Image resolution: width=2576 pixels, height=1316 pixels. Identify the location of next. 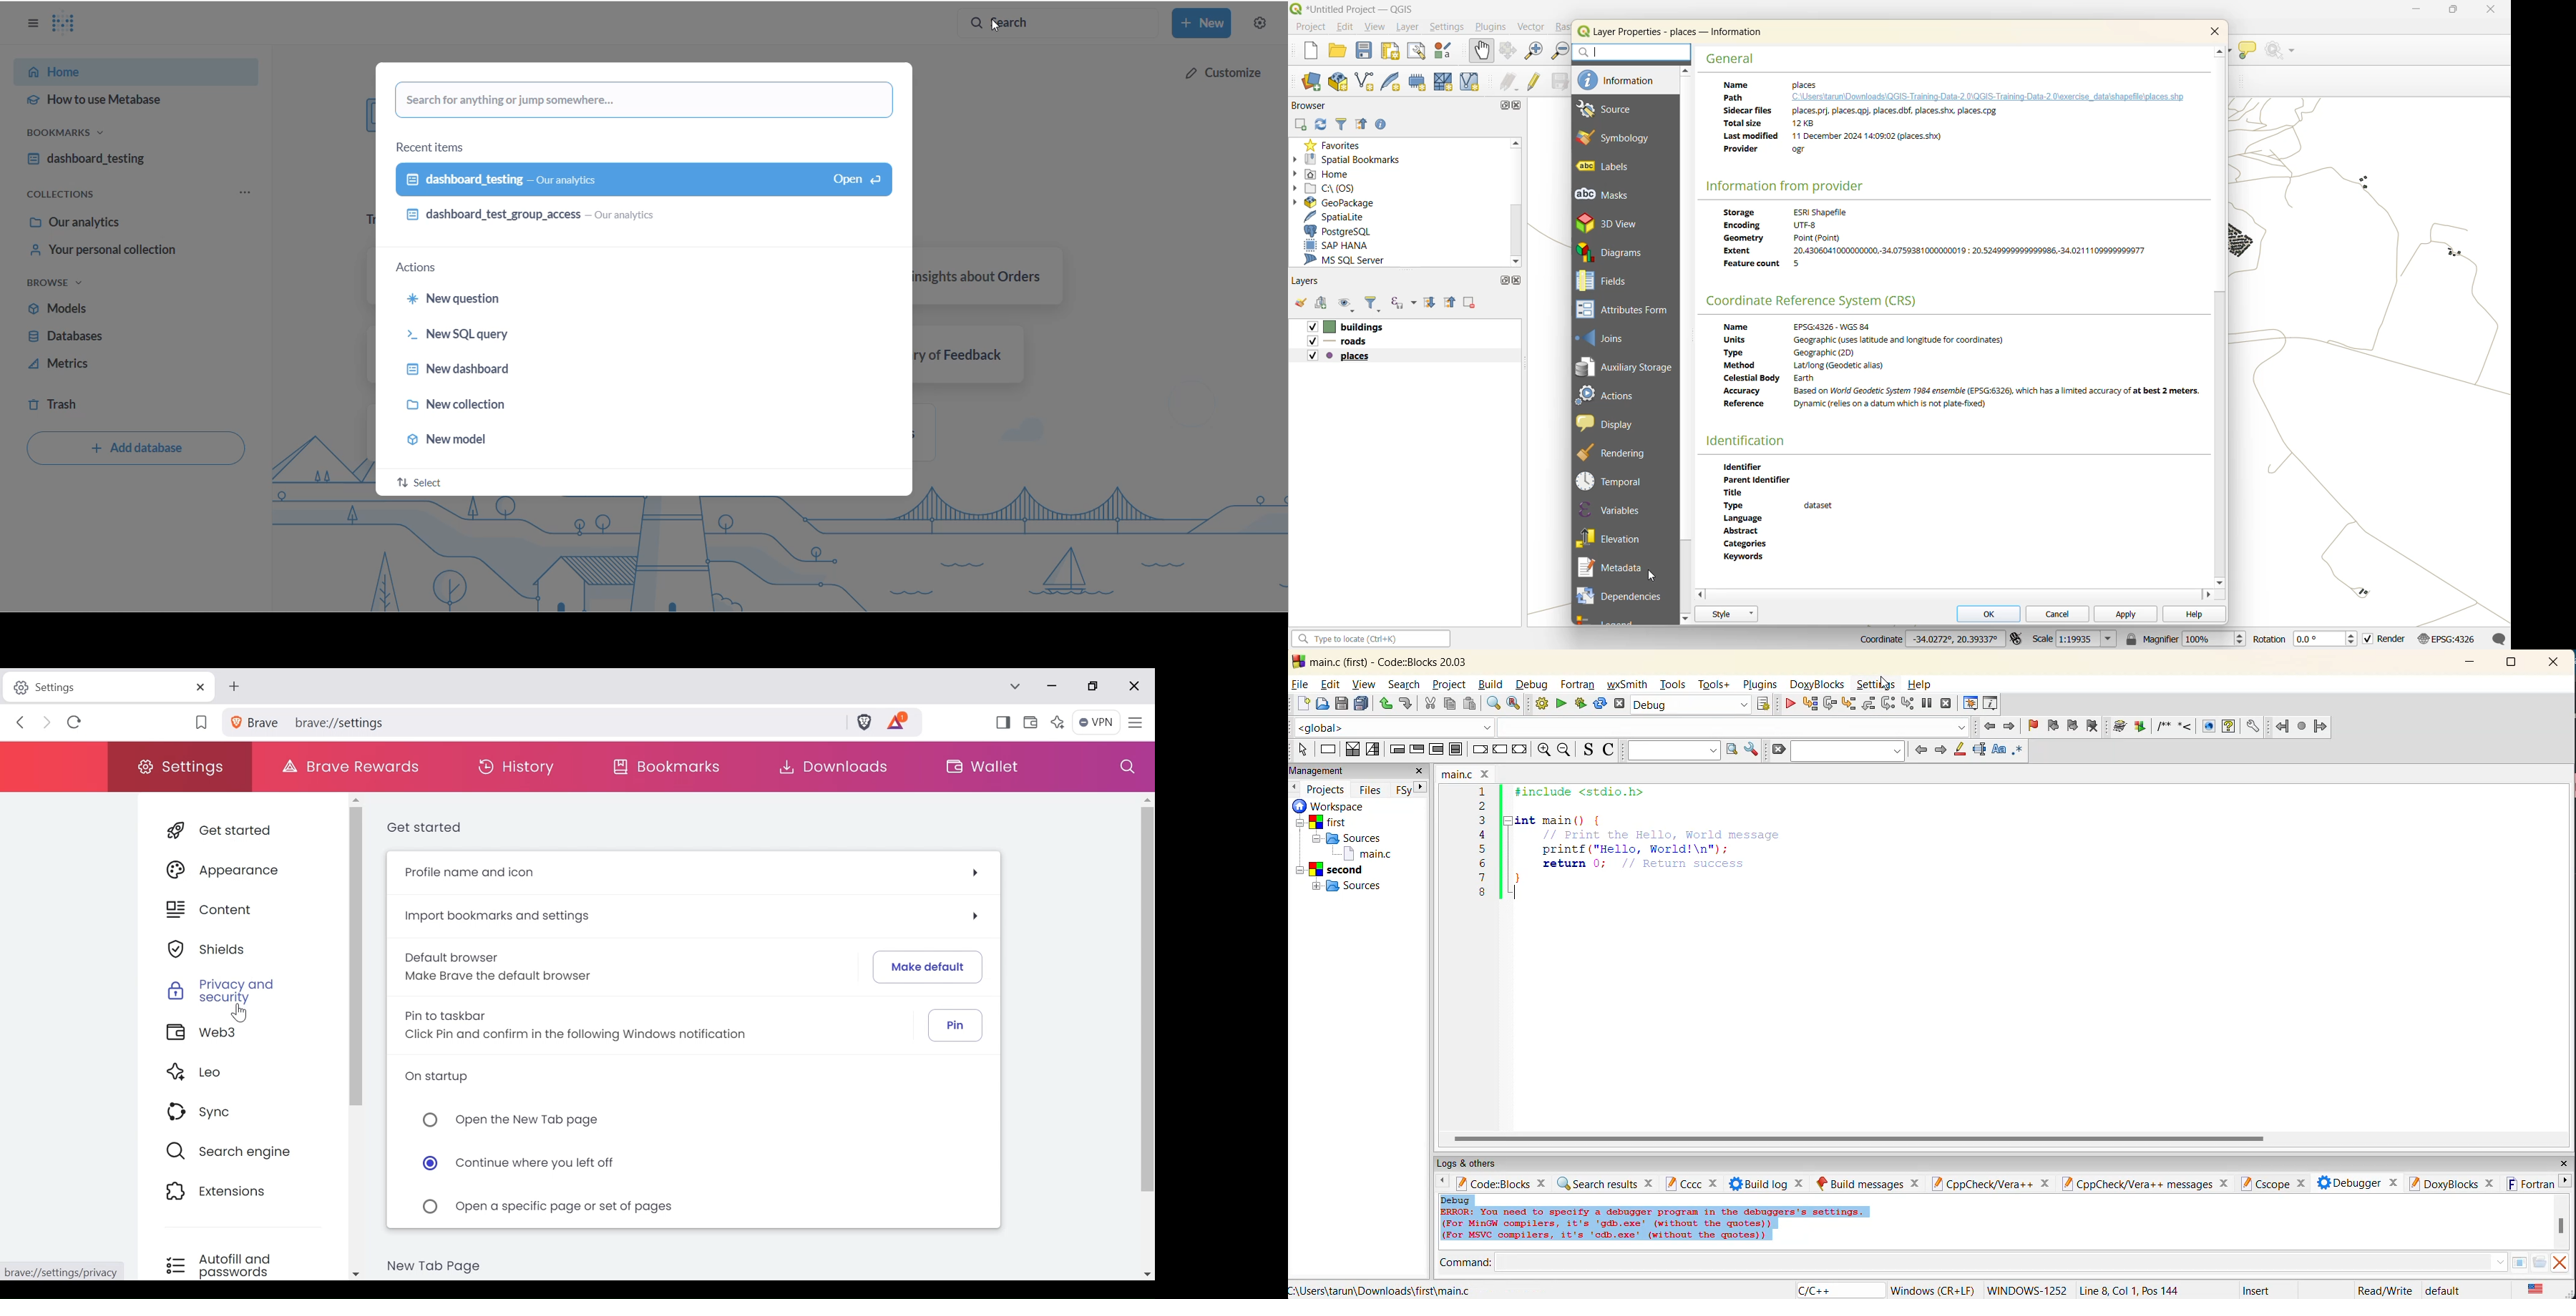
(2568, 1185).